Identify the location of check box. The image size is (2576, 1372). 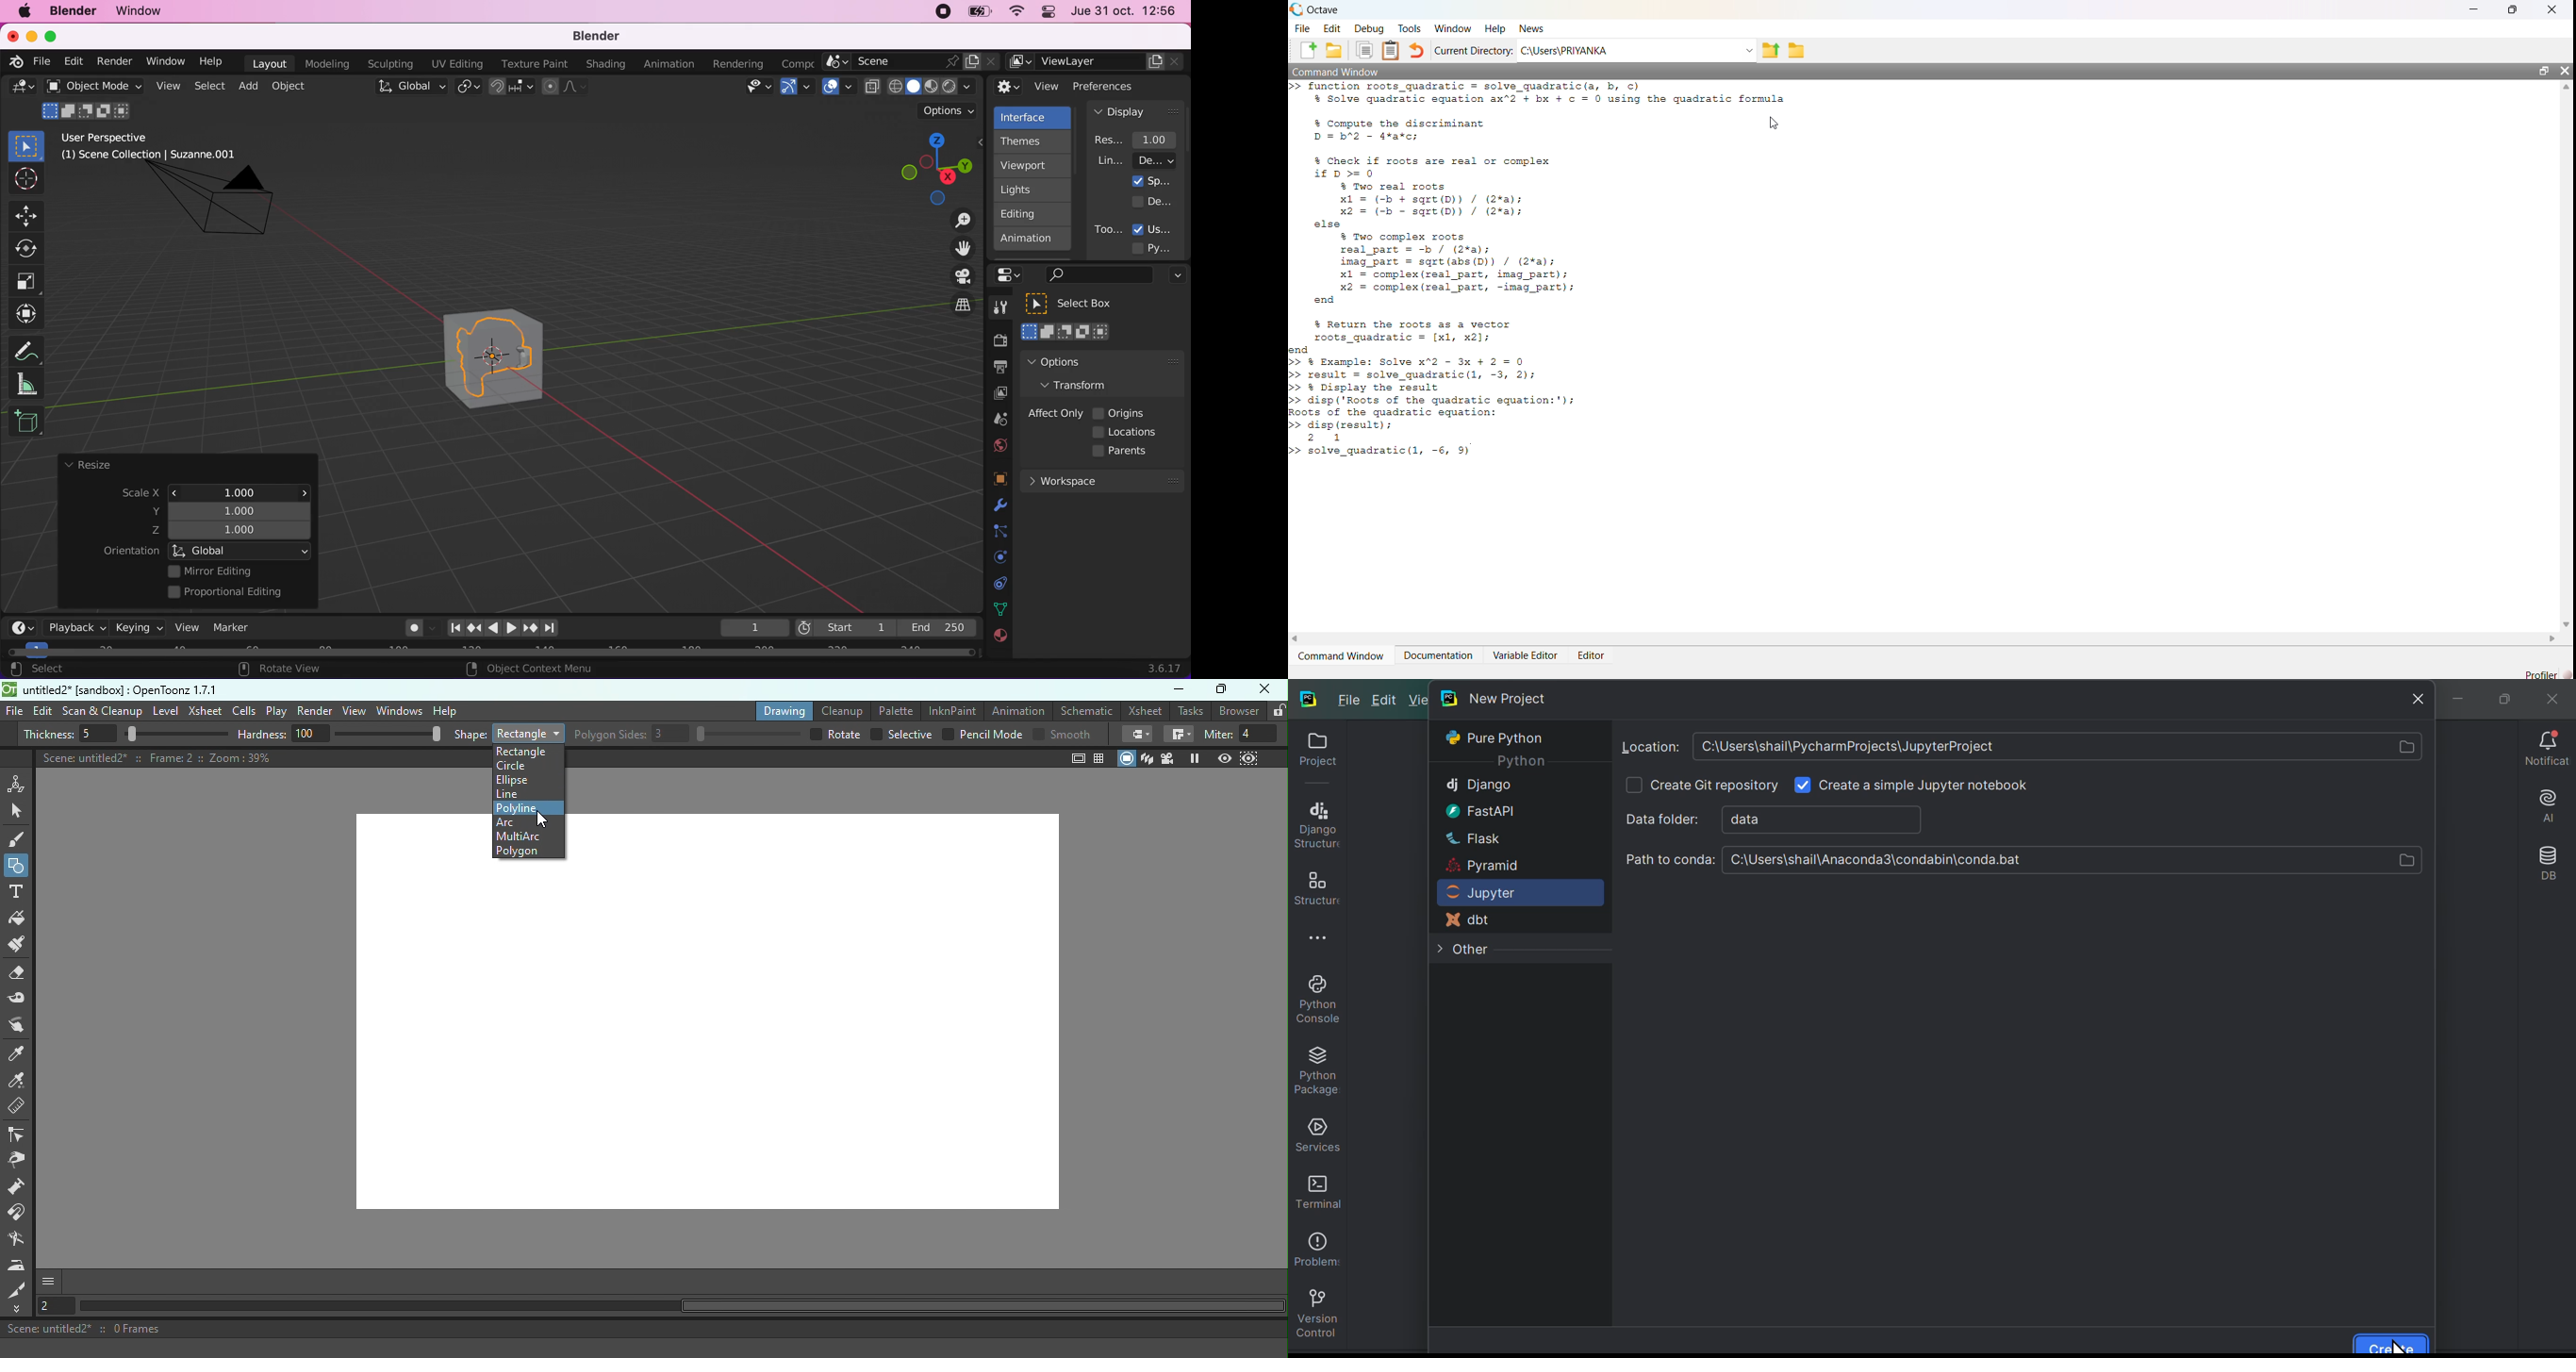
(1635, 784).